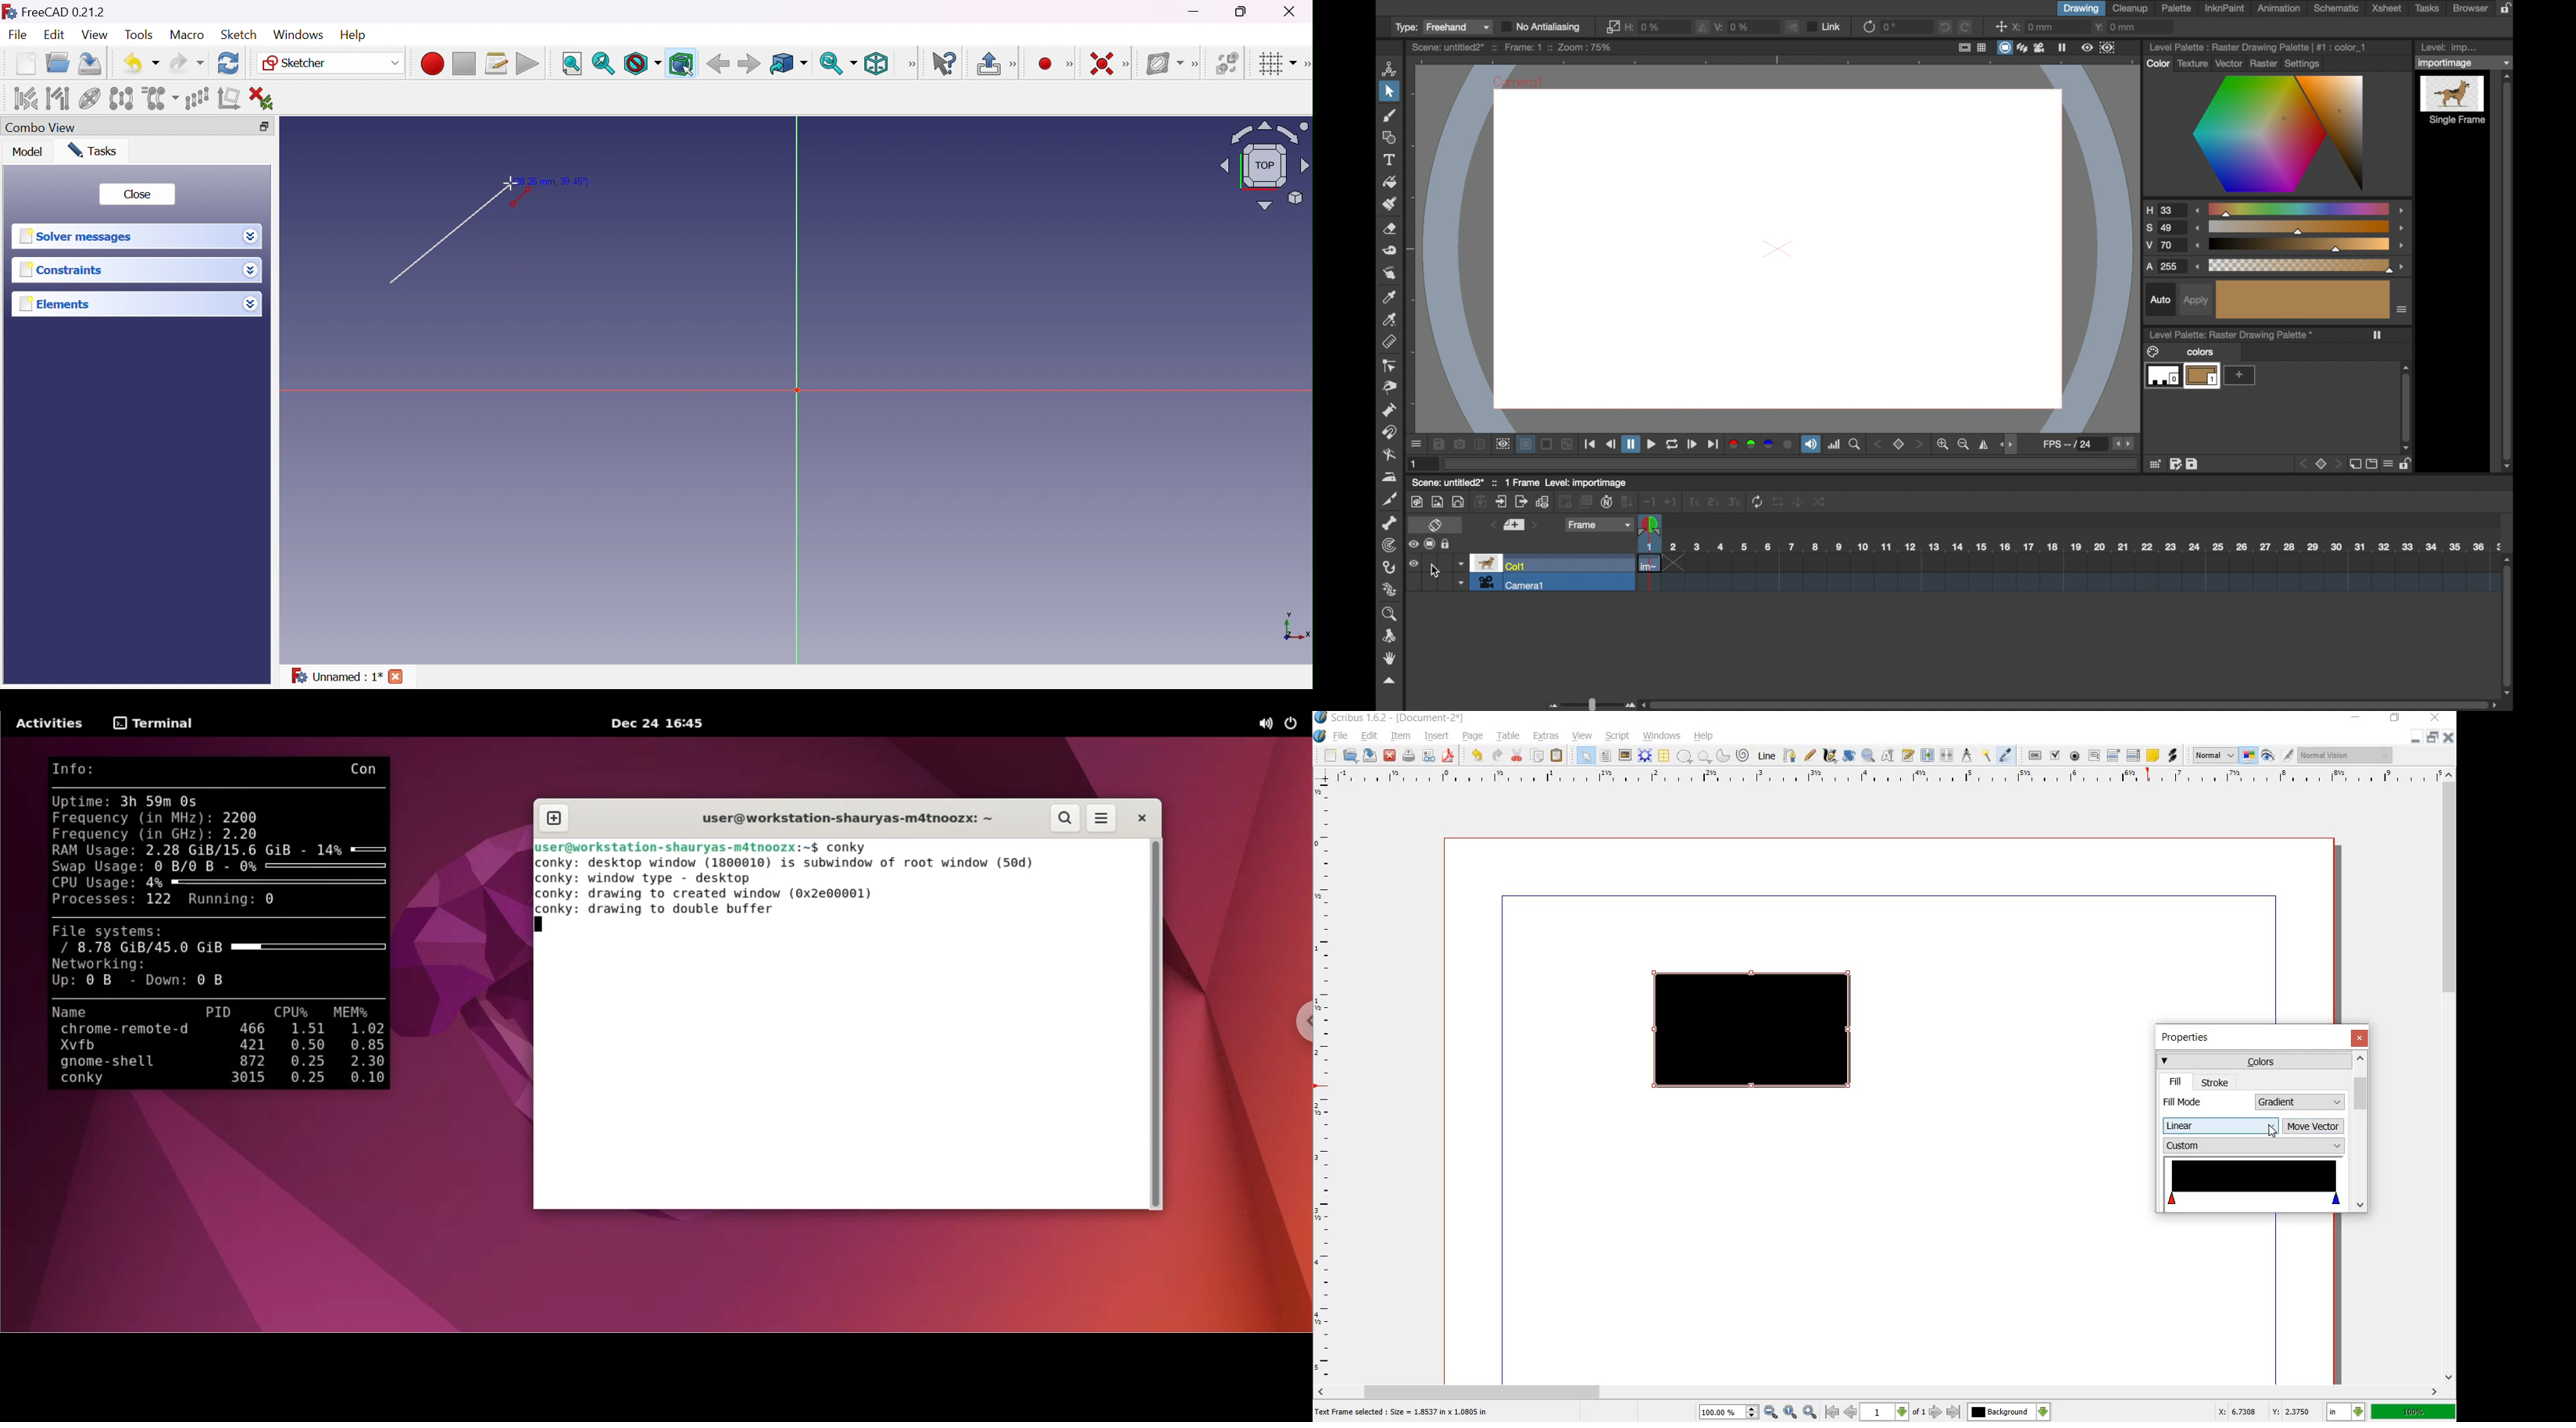 This screenshot has width=2576, height=1428. Describe the element at coordinates (1768, 757) in the screenshot. I see `line` at that location.